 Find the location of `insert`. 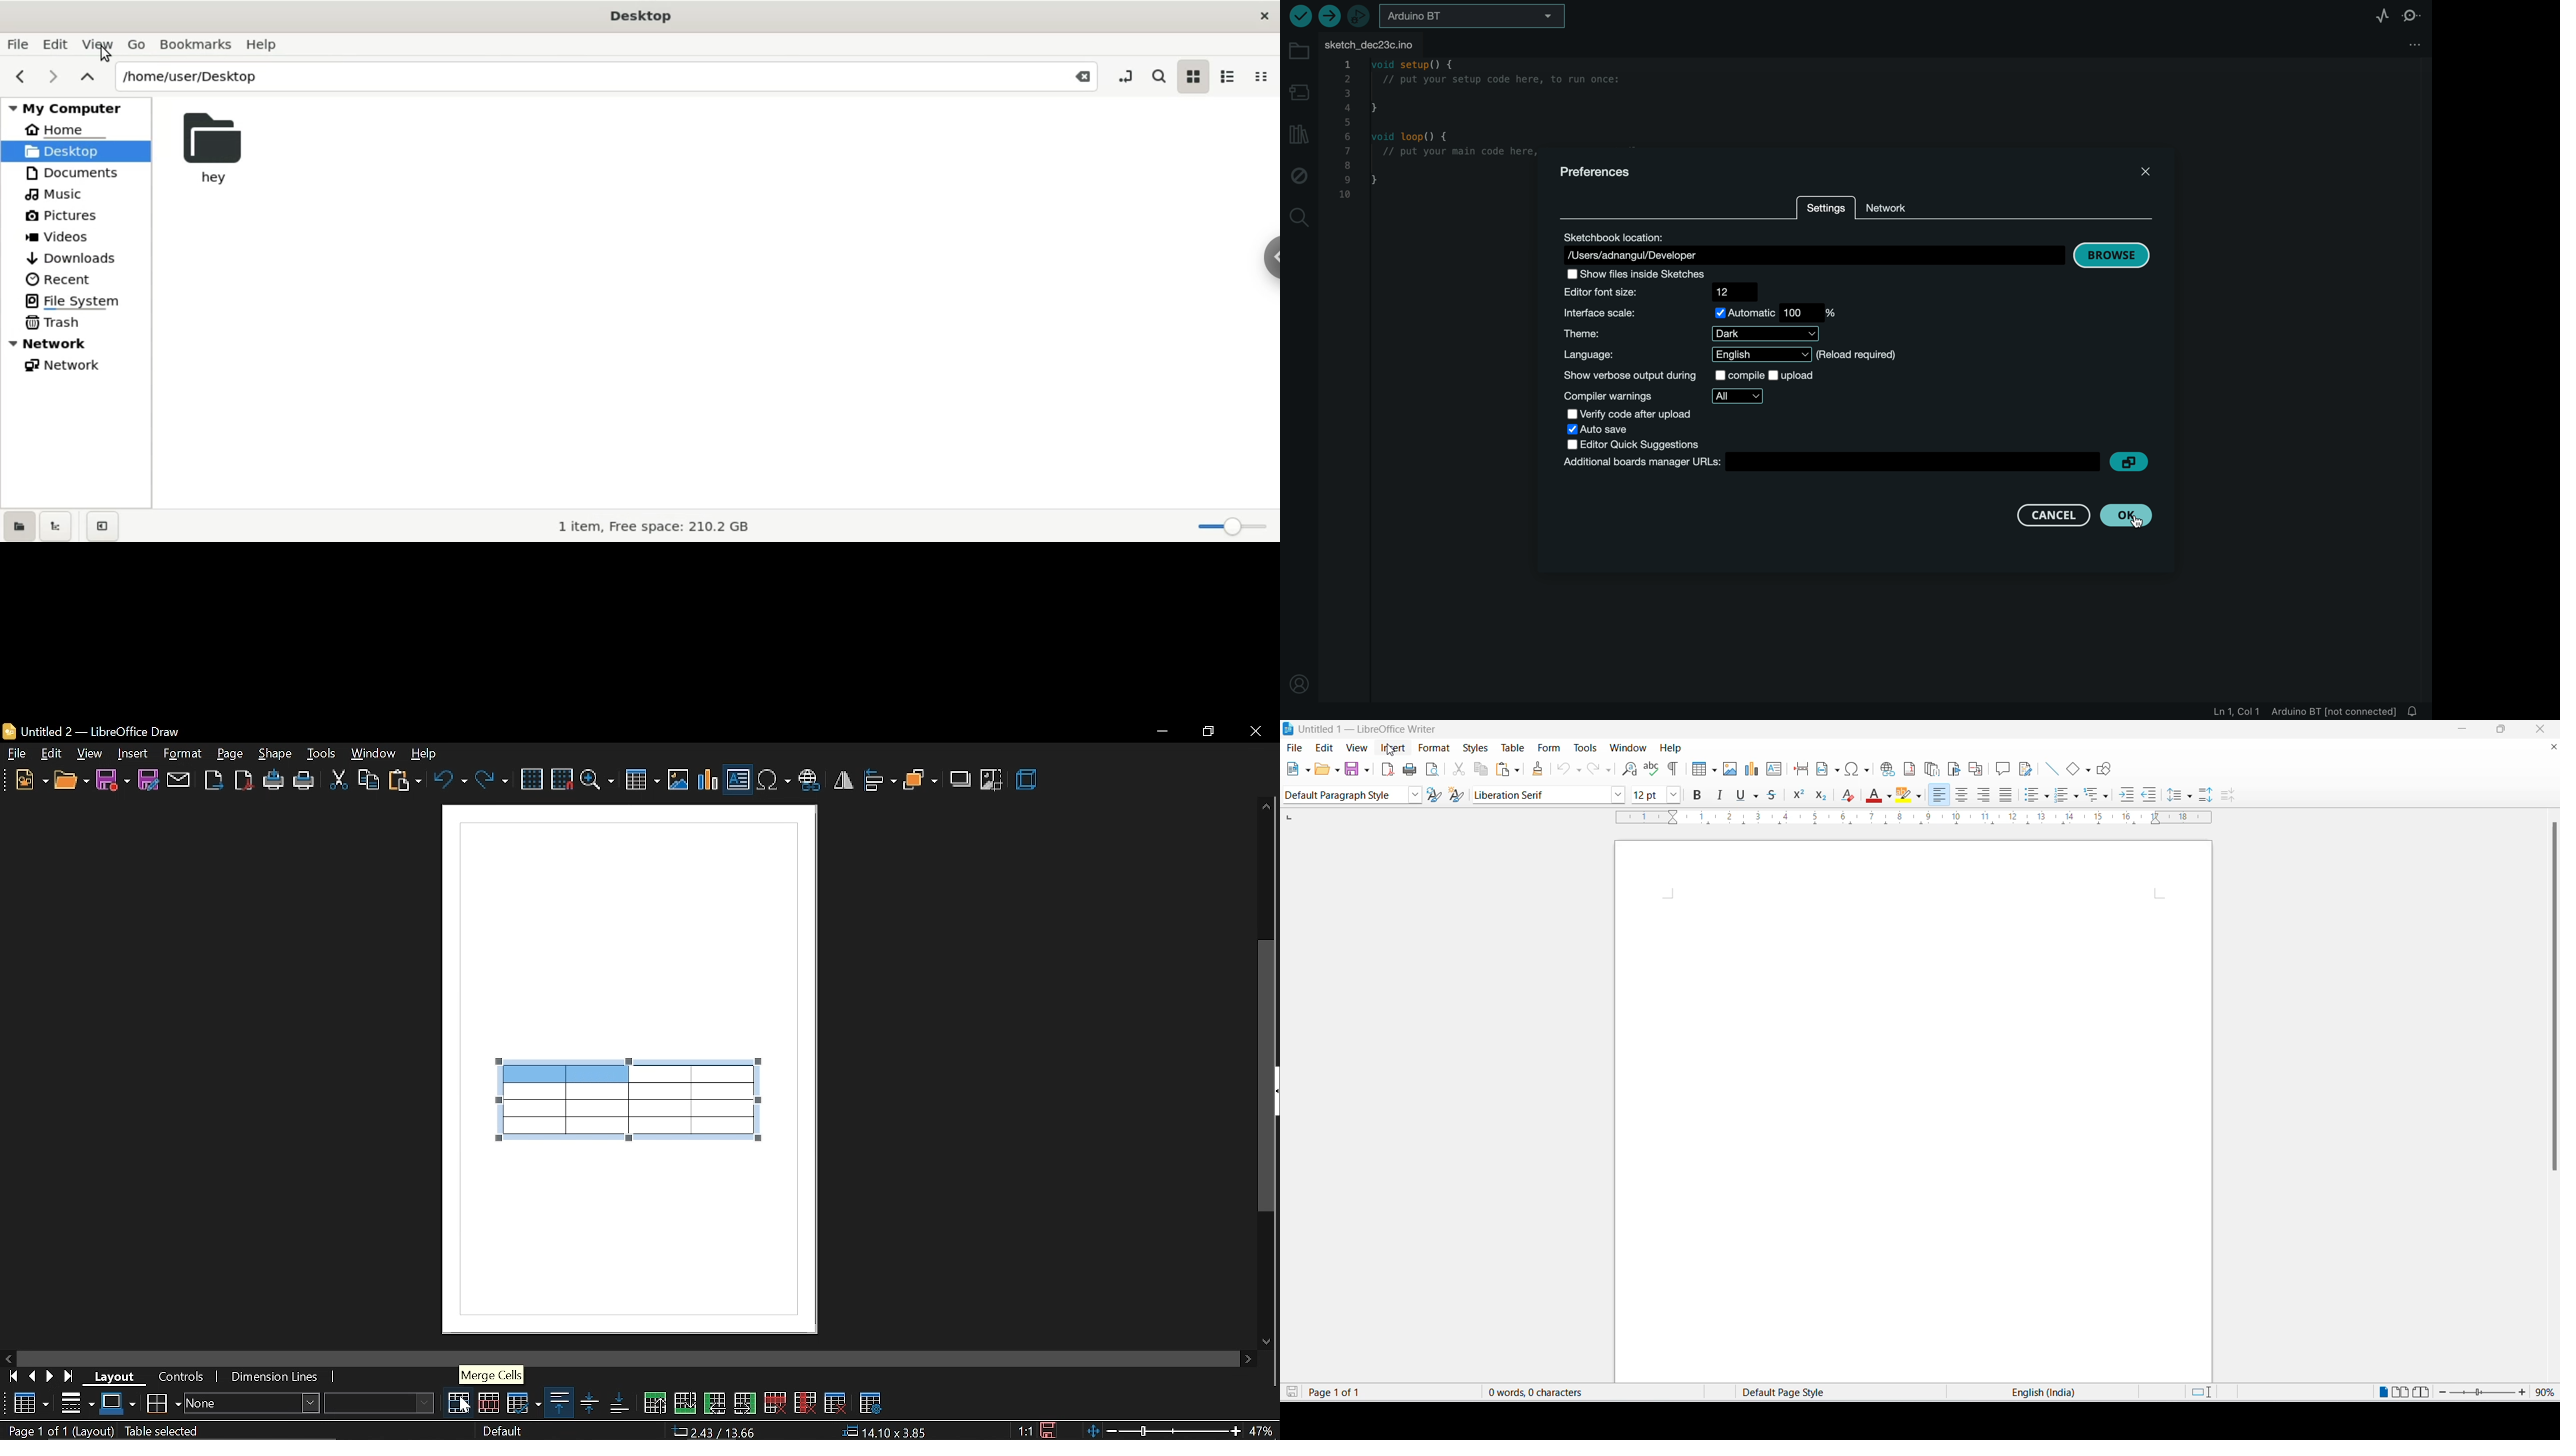

insert is located at coordinates (134, 754).